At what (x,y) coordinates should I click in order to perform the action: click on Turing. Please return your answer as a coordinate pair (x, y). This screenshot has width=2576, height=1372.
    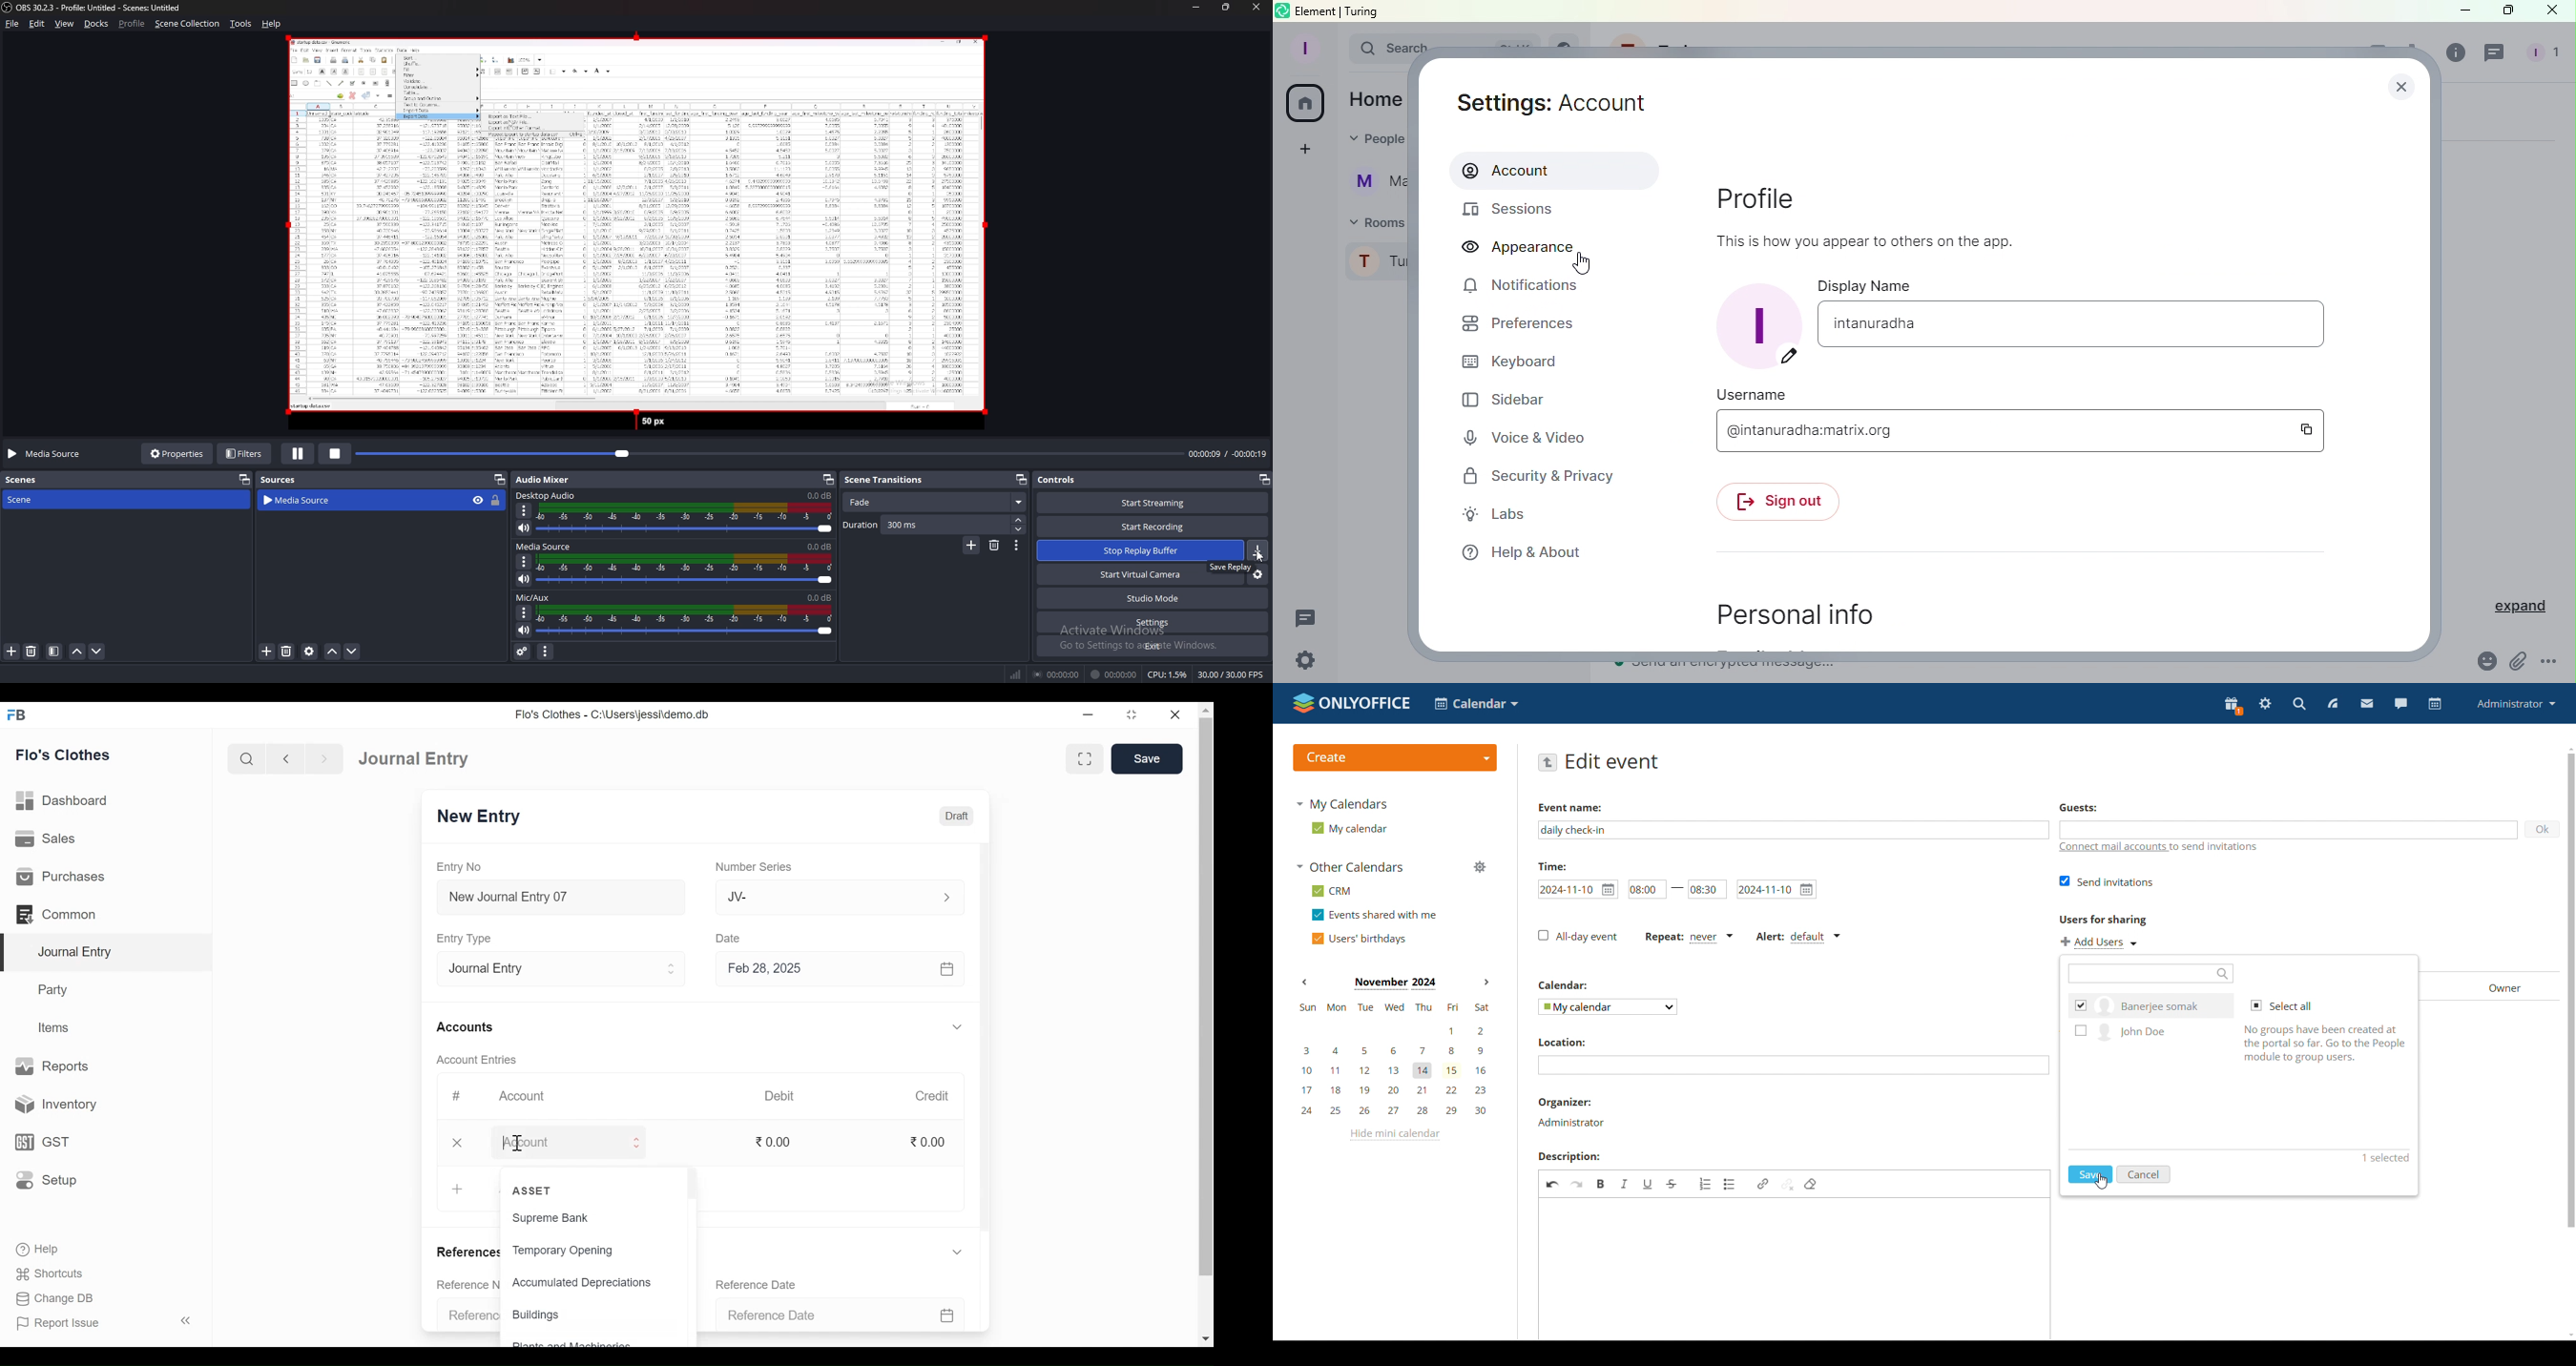
    Looking at the image, I should click on (1377, 259).